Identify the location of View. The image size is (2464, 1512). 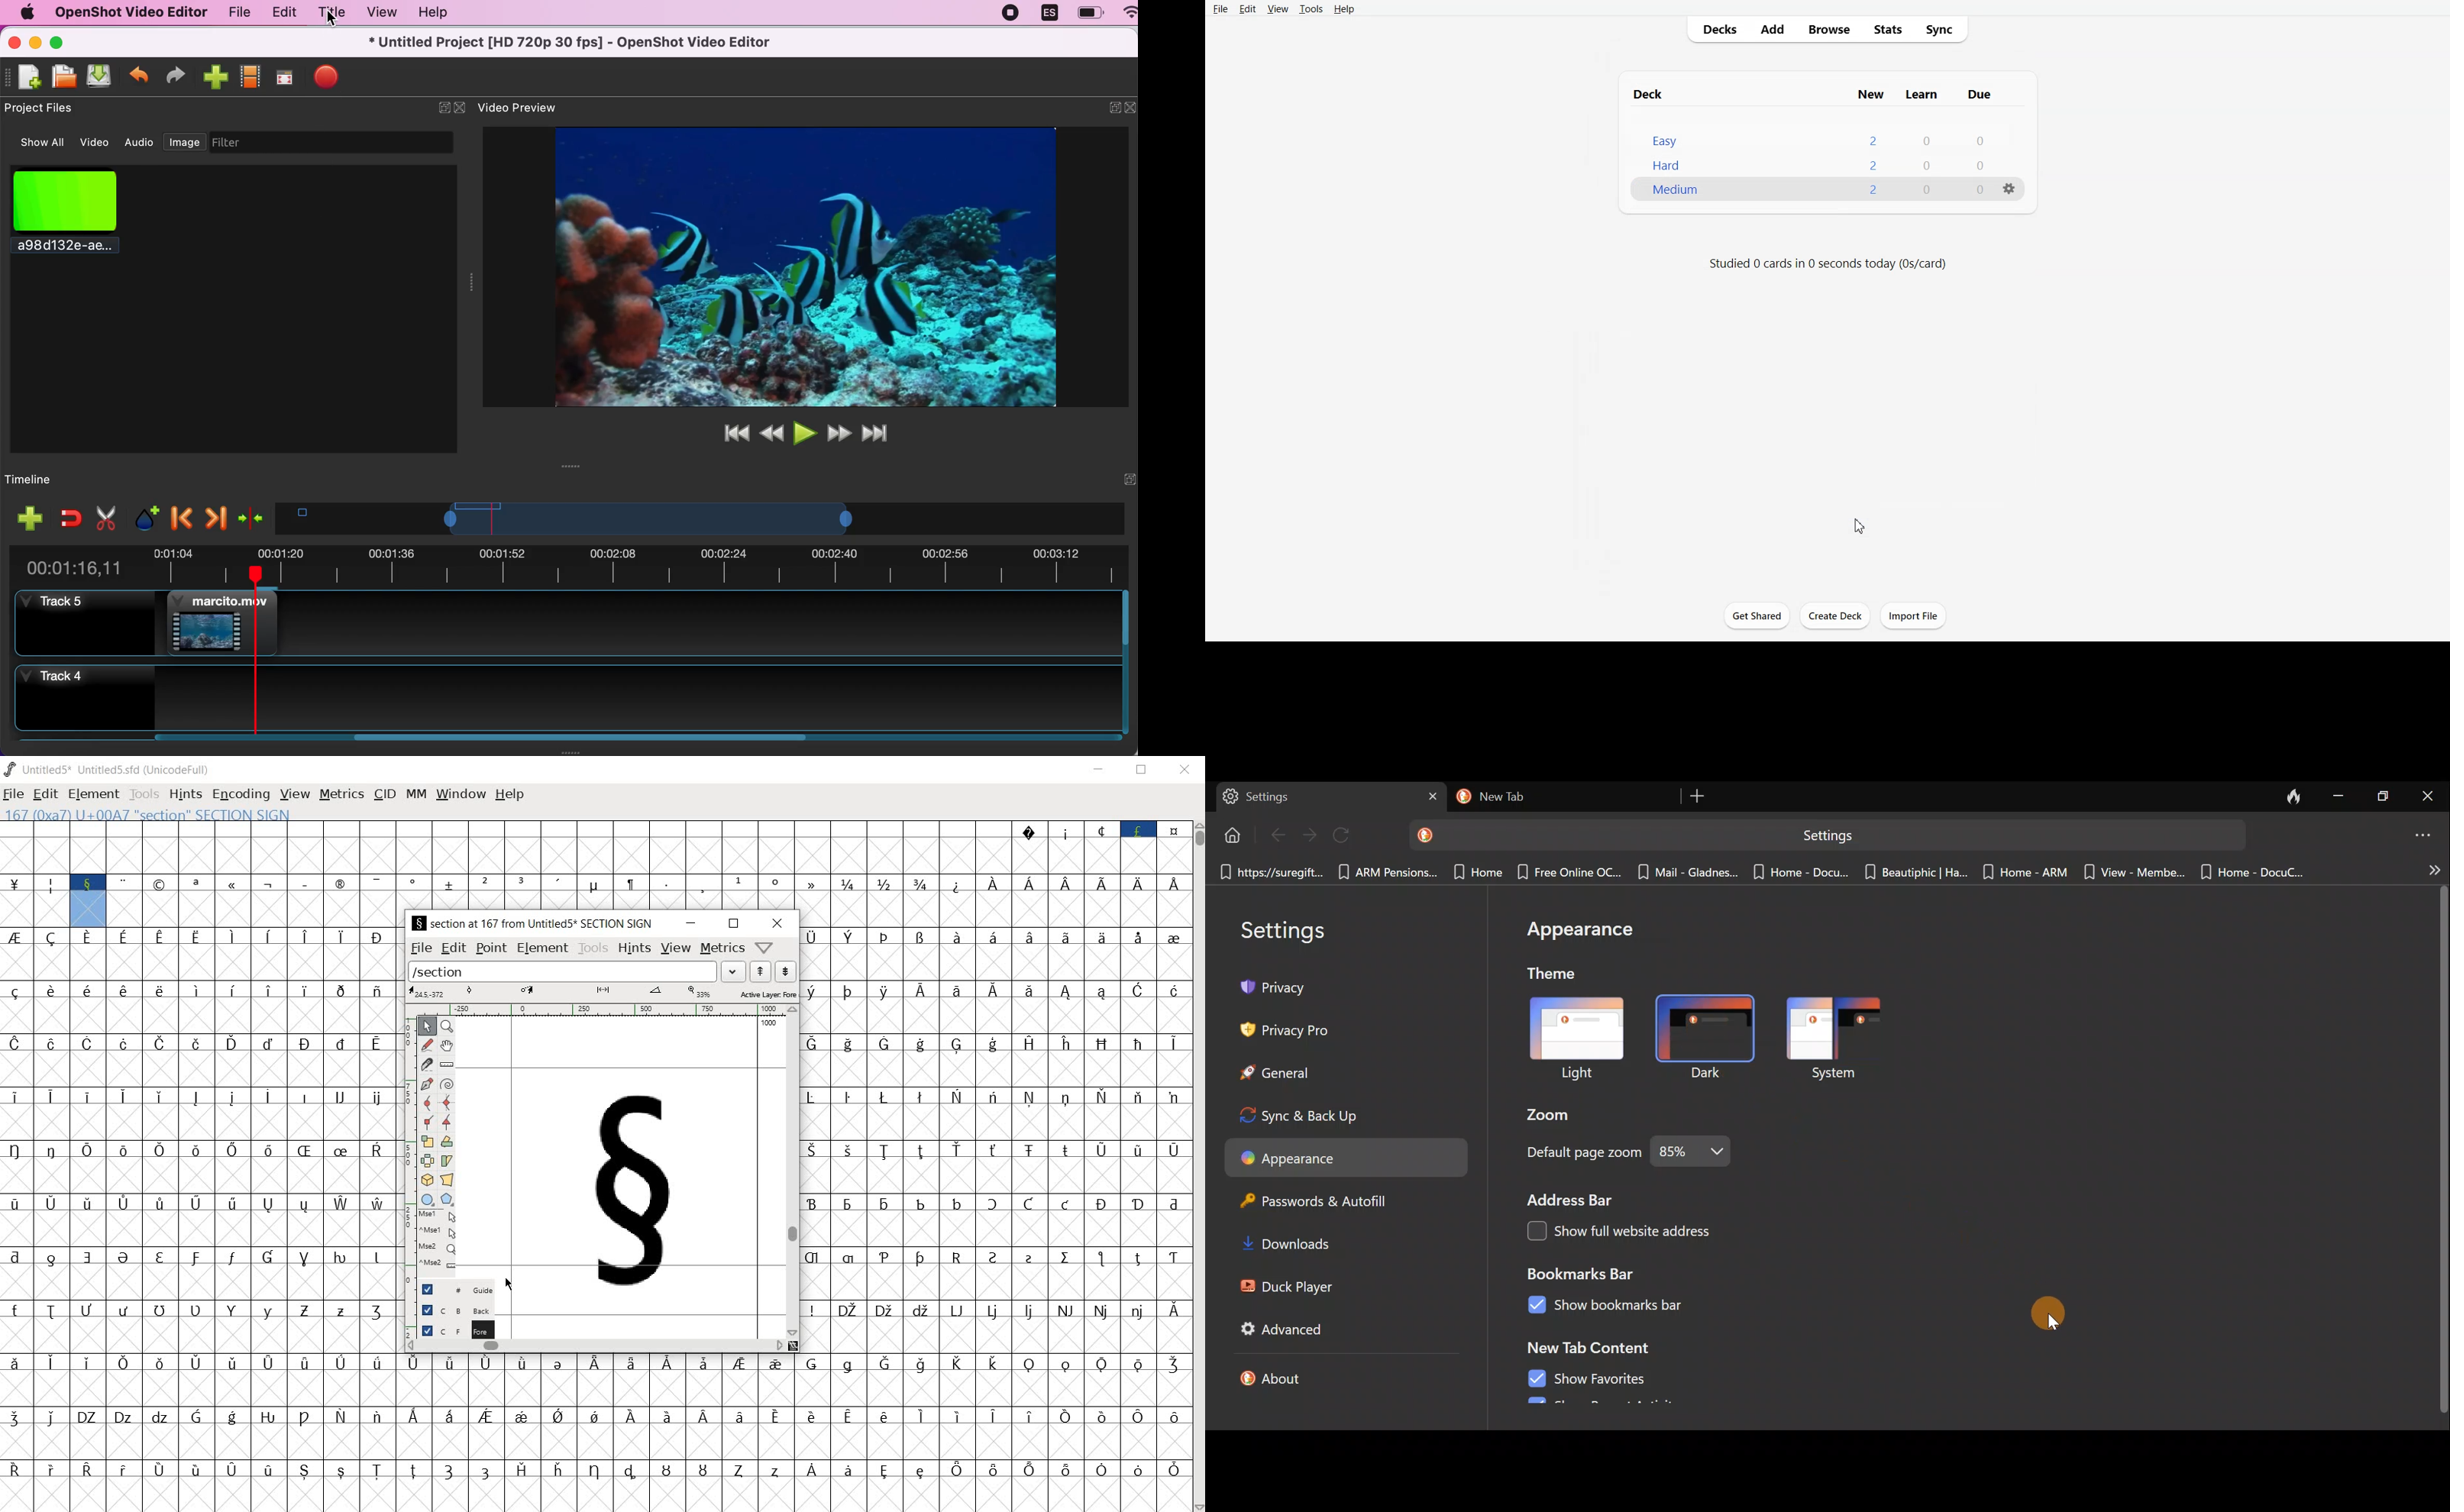
(1278, 8).